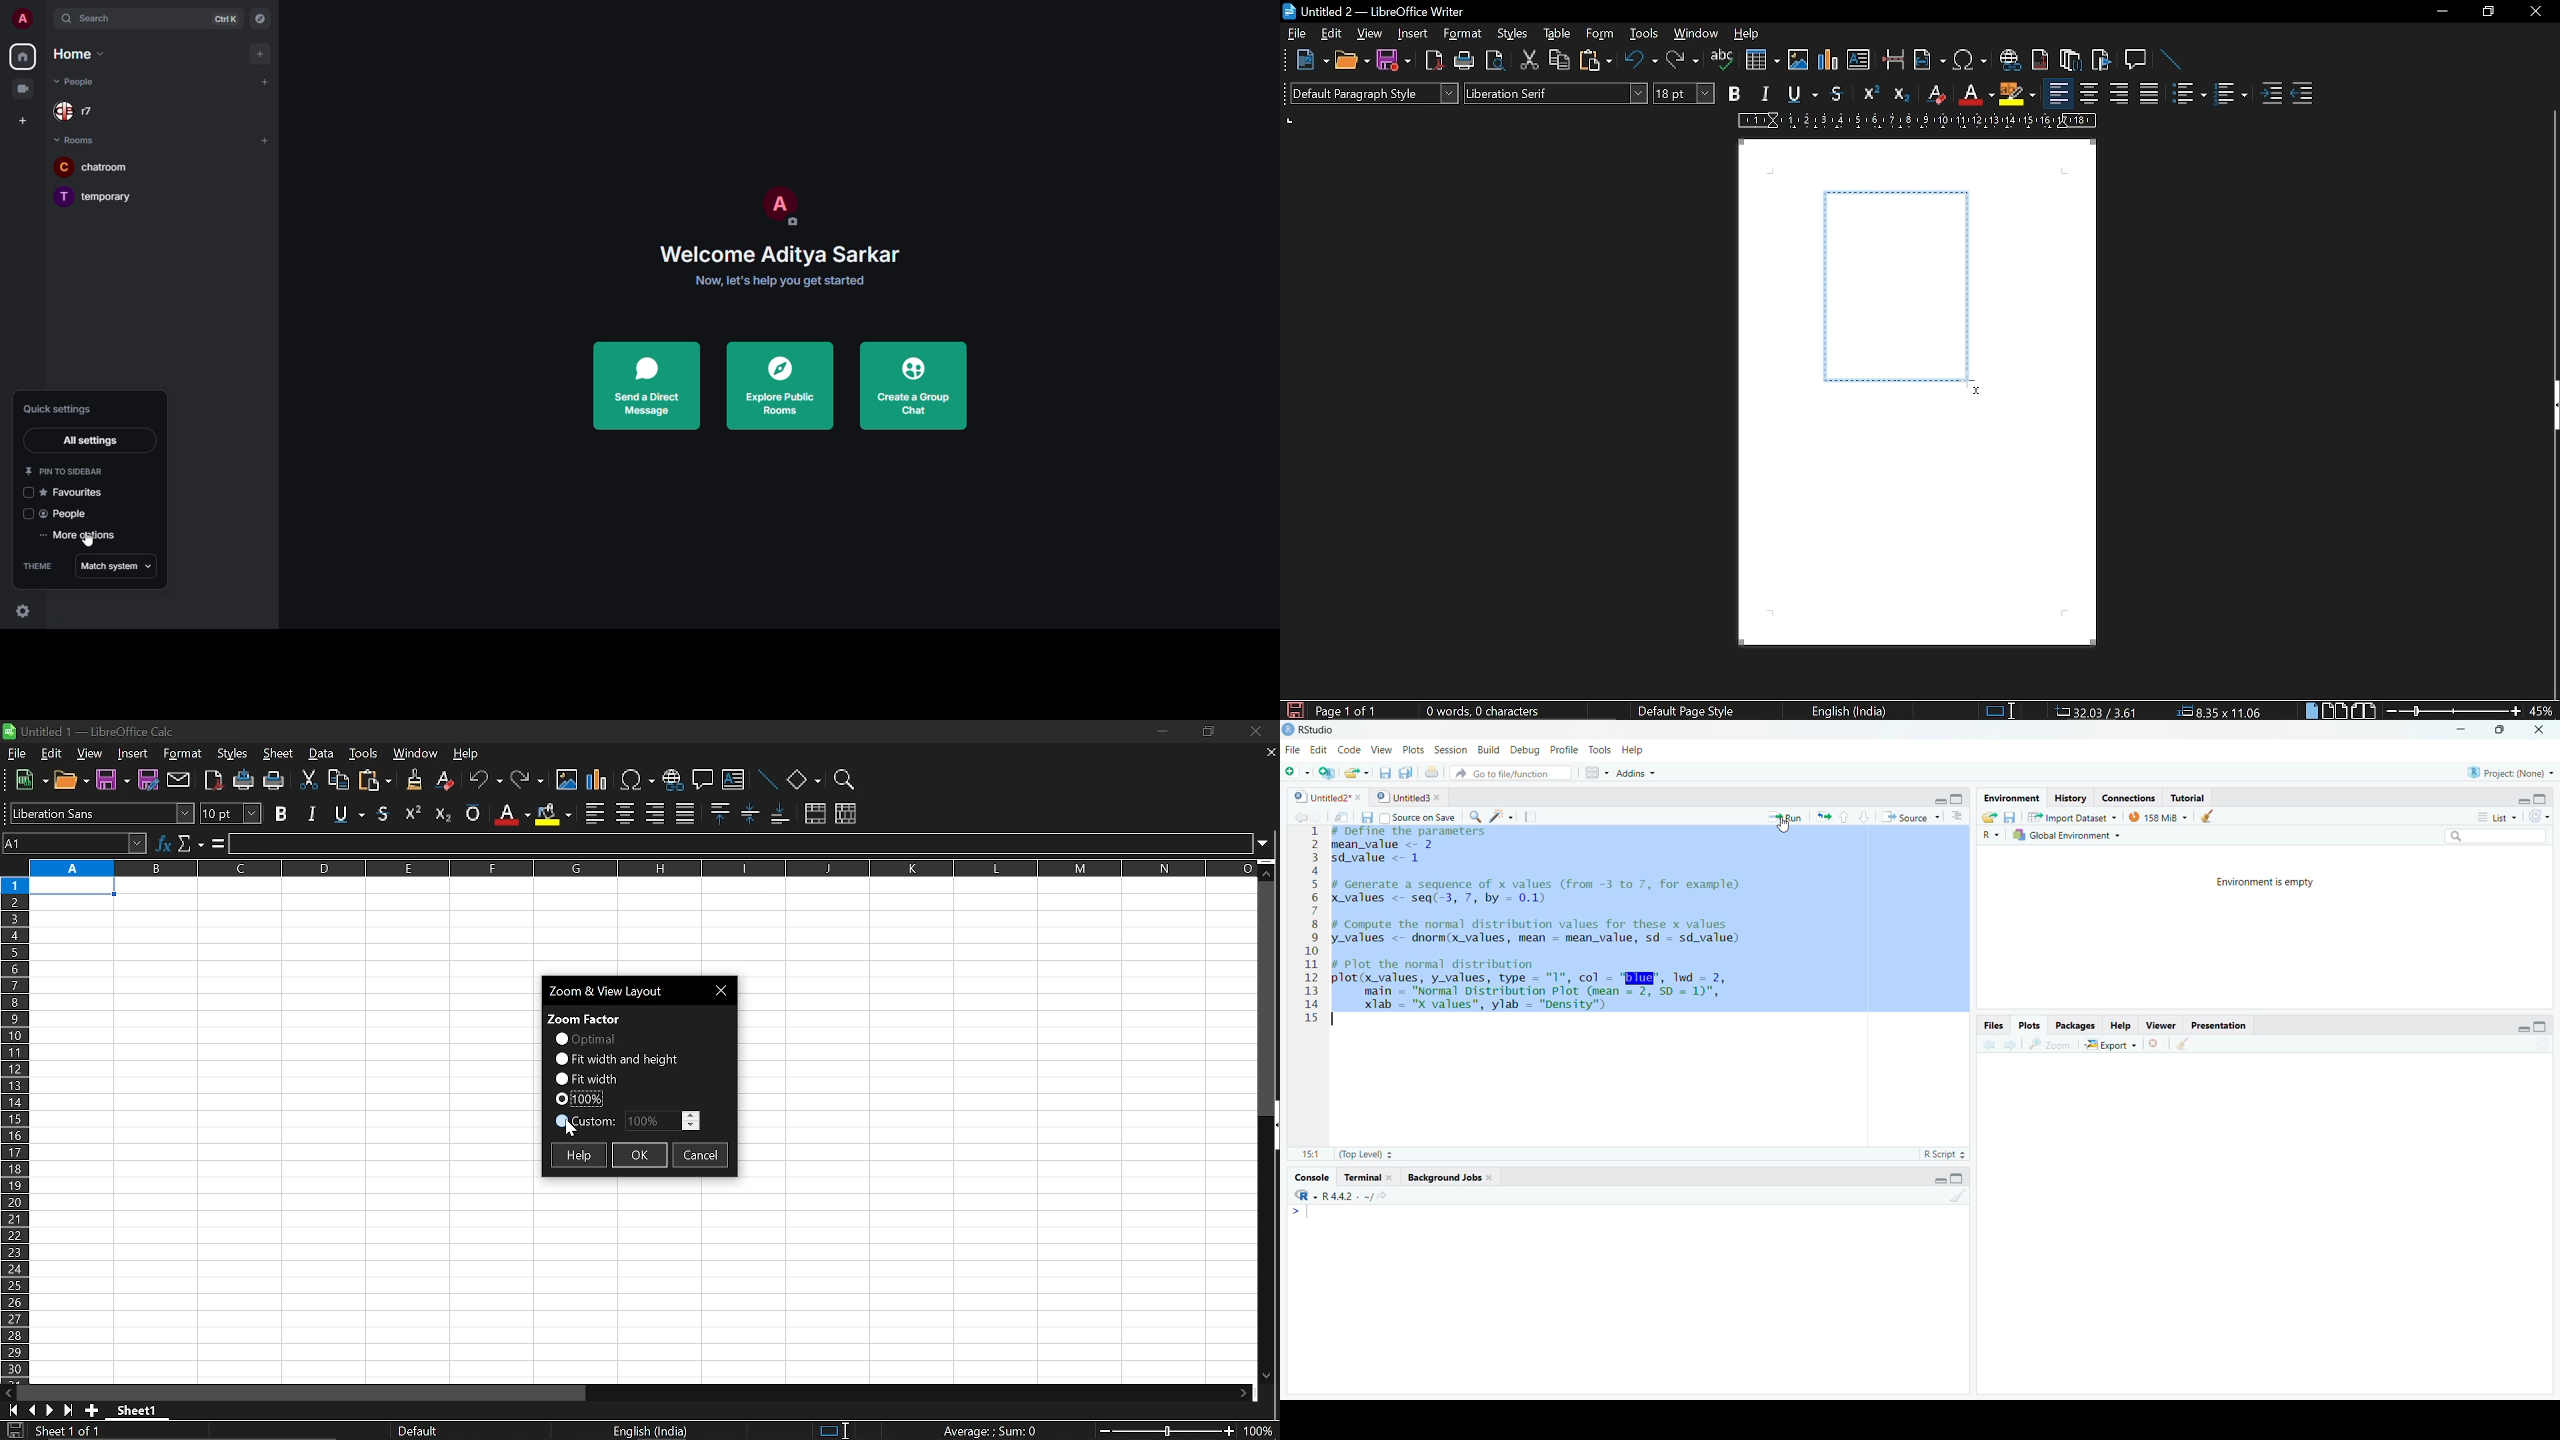 The image size is (2576, 1456). What do you see at coordinates (2089, 95) in the screenshot?
I see `align center` at bounding box center [2089, 95].